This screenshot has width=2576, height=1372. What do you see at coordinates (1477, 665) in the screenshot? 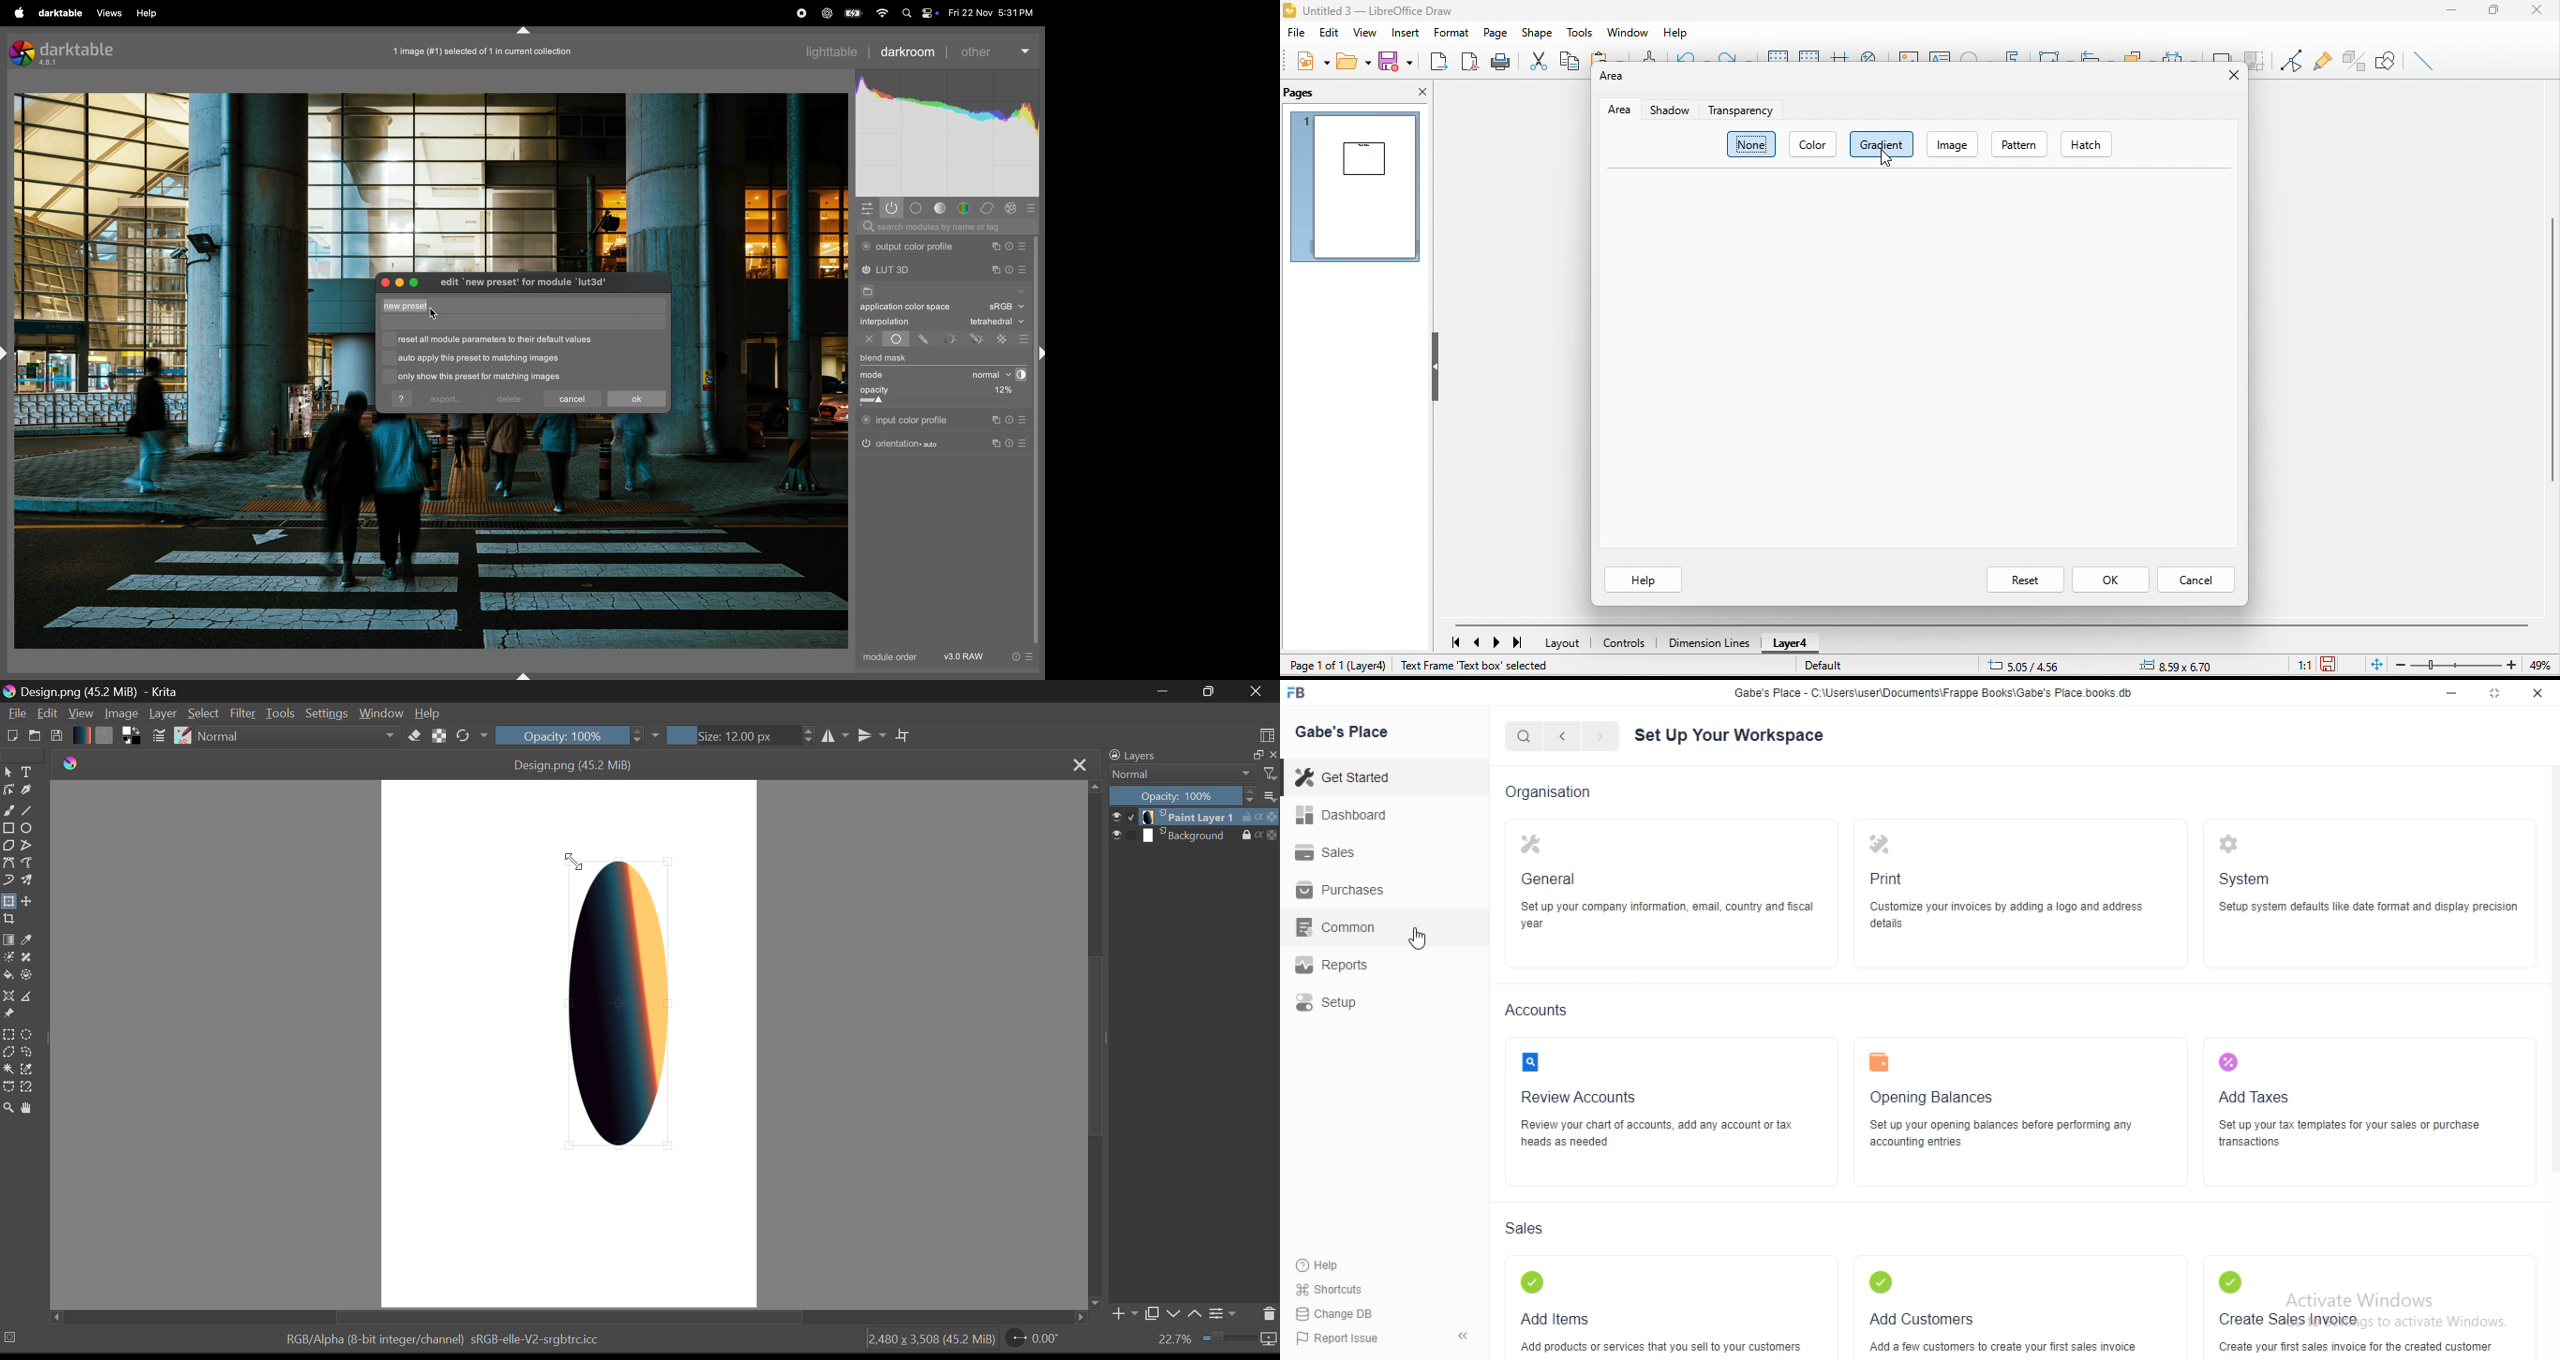
I see `text frame text box selected` at bounding box center [1477, 665].